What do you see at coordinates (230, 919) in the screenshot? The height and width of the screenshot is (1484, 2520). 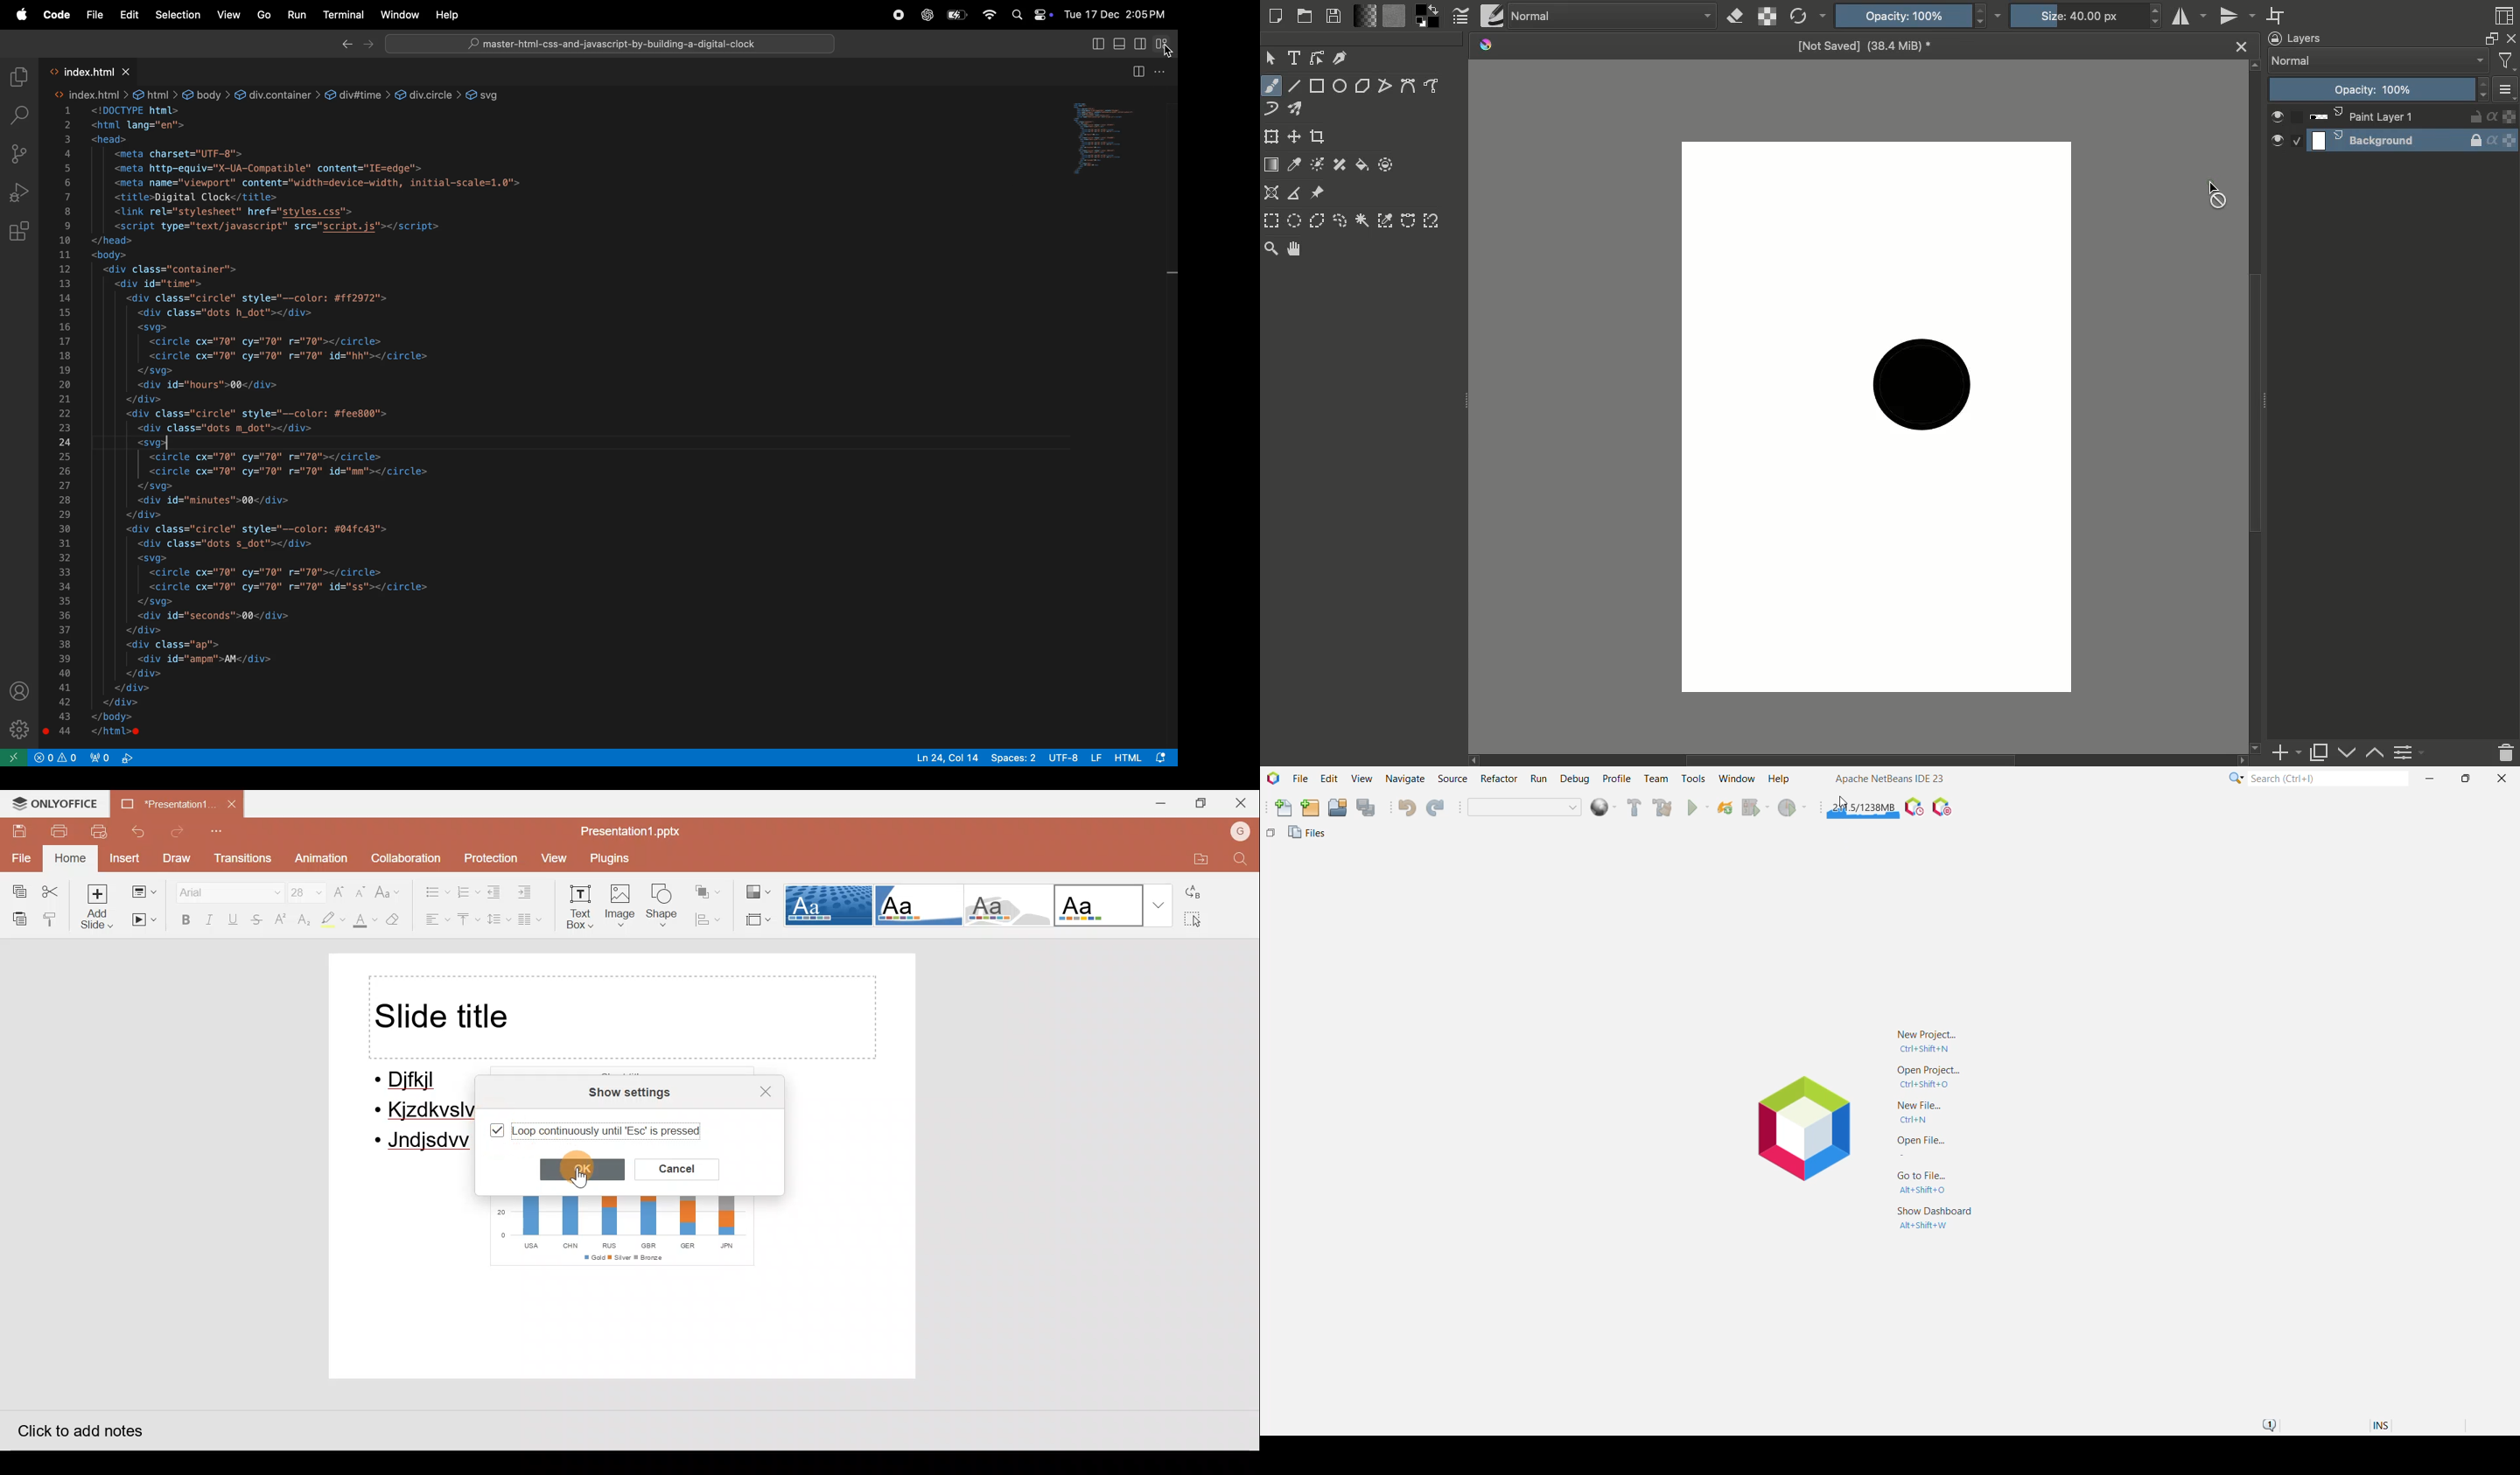 I see `Underline` at bounding box center [230, 919].